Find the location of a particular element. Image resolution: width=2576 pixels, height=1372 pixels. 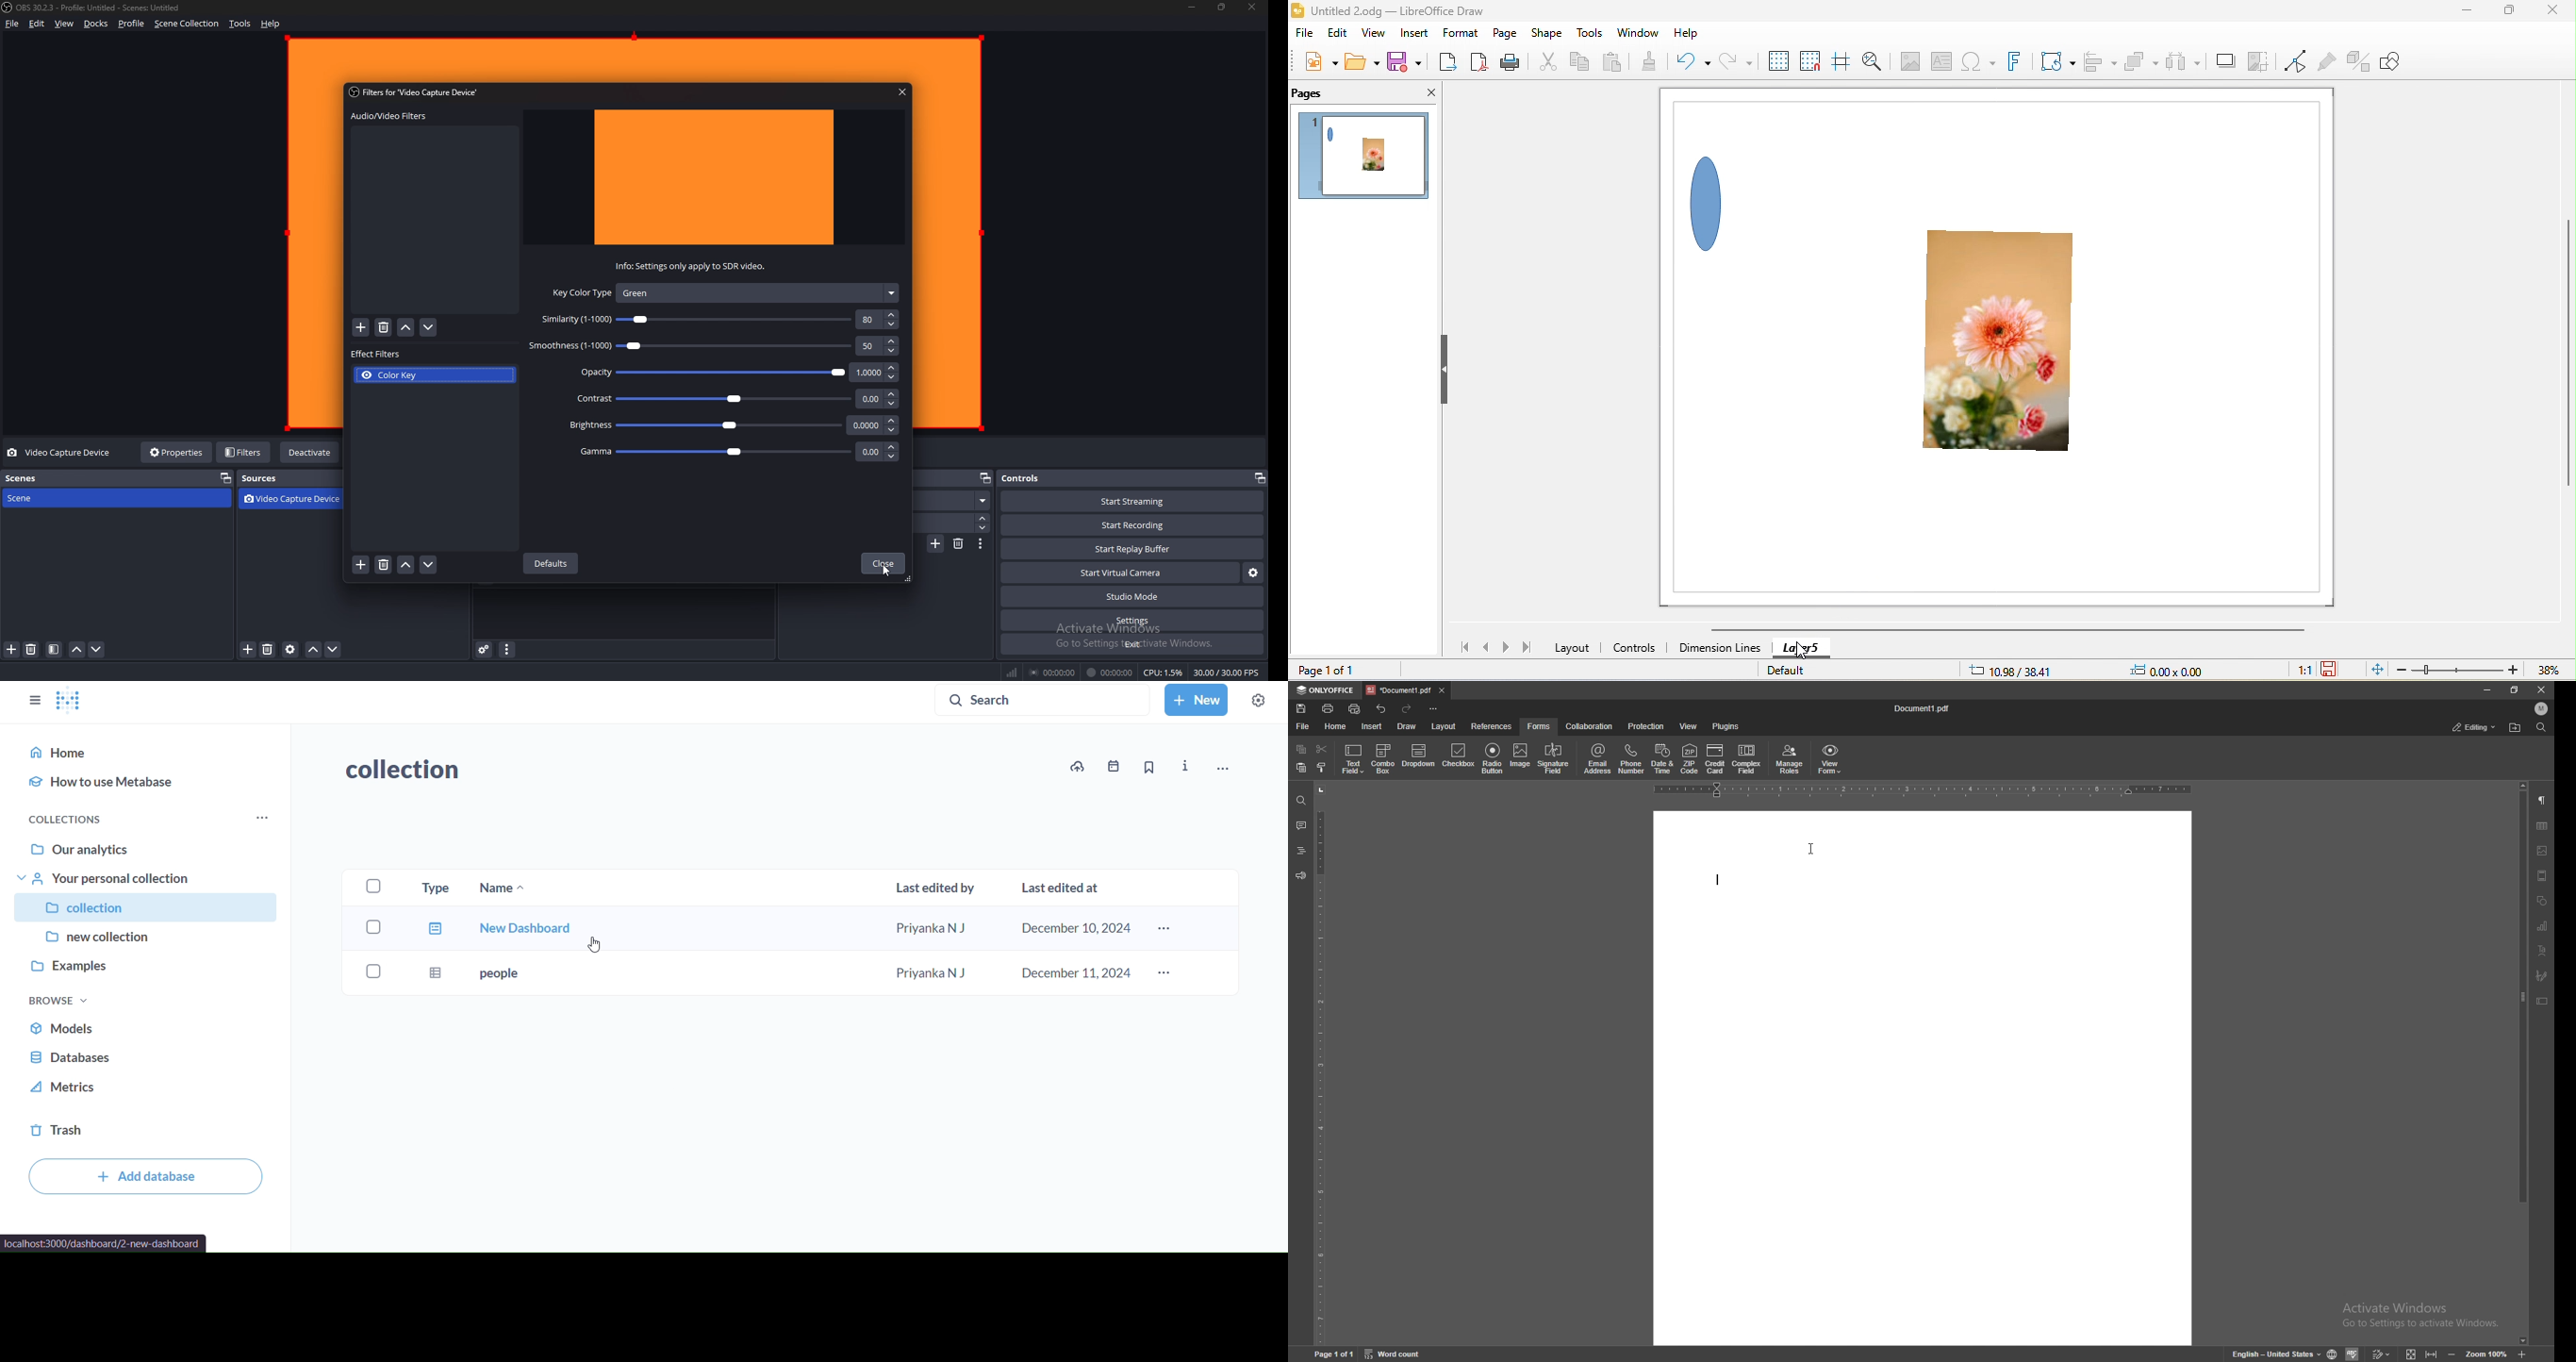

dimension lines is located at coordinates (1719, 650).